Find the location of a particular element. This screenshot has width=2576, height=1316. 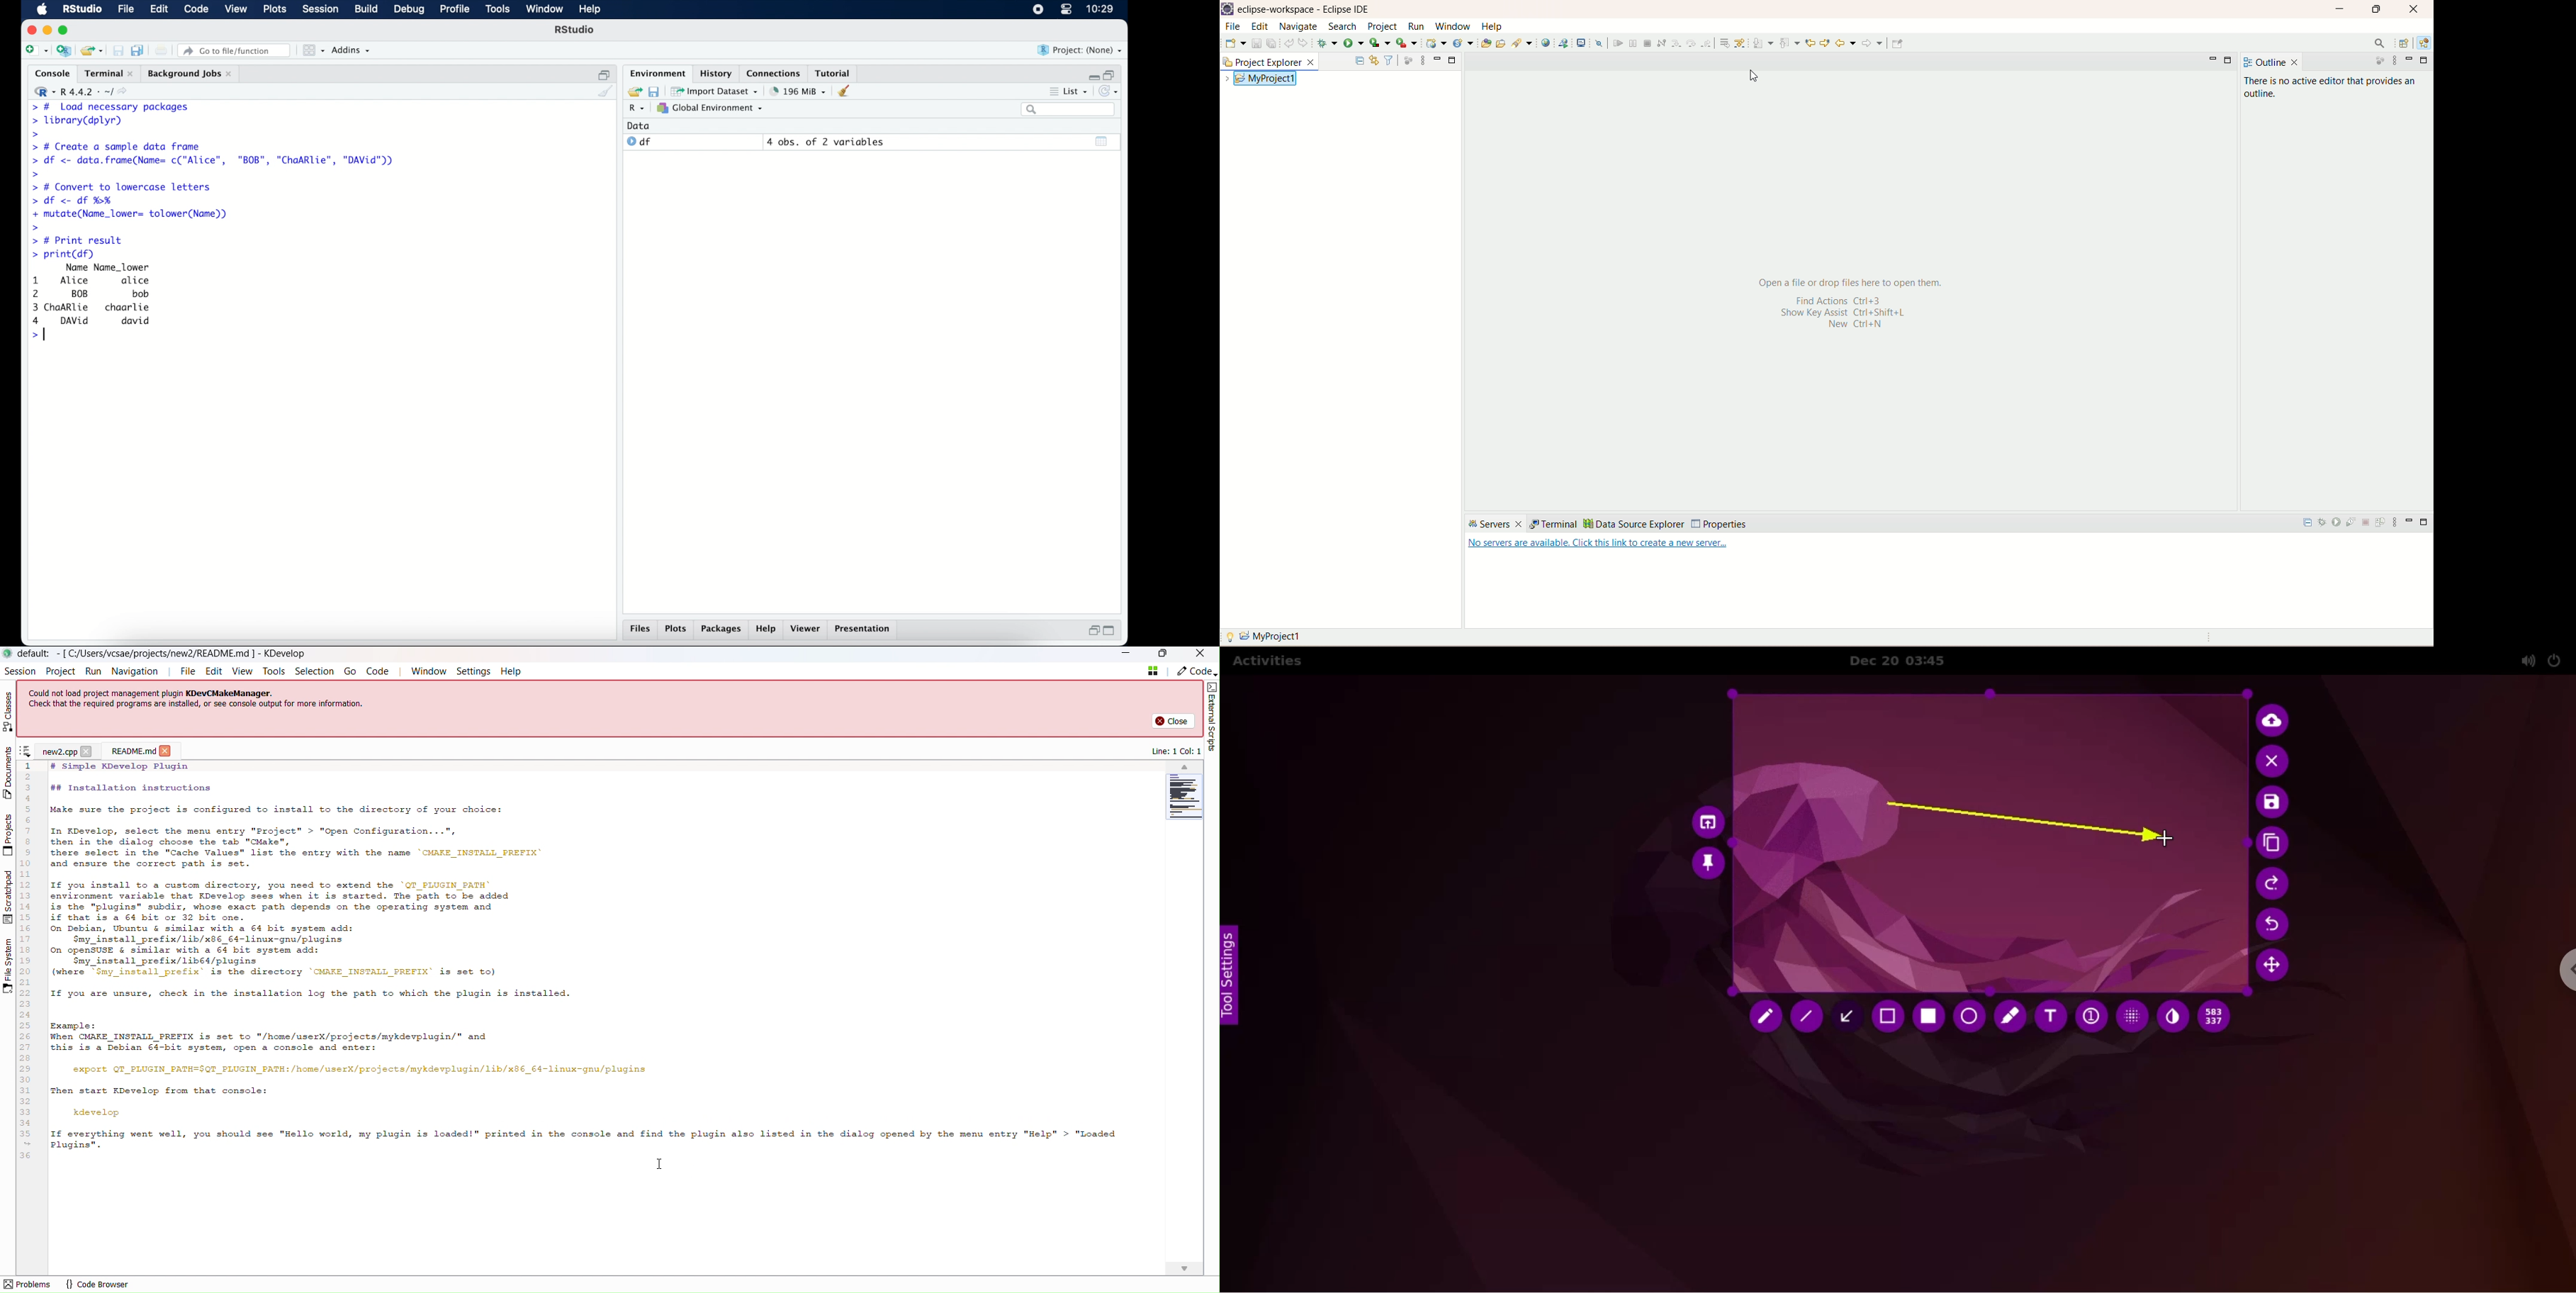

minimize is located at coordinates (1092, 74).